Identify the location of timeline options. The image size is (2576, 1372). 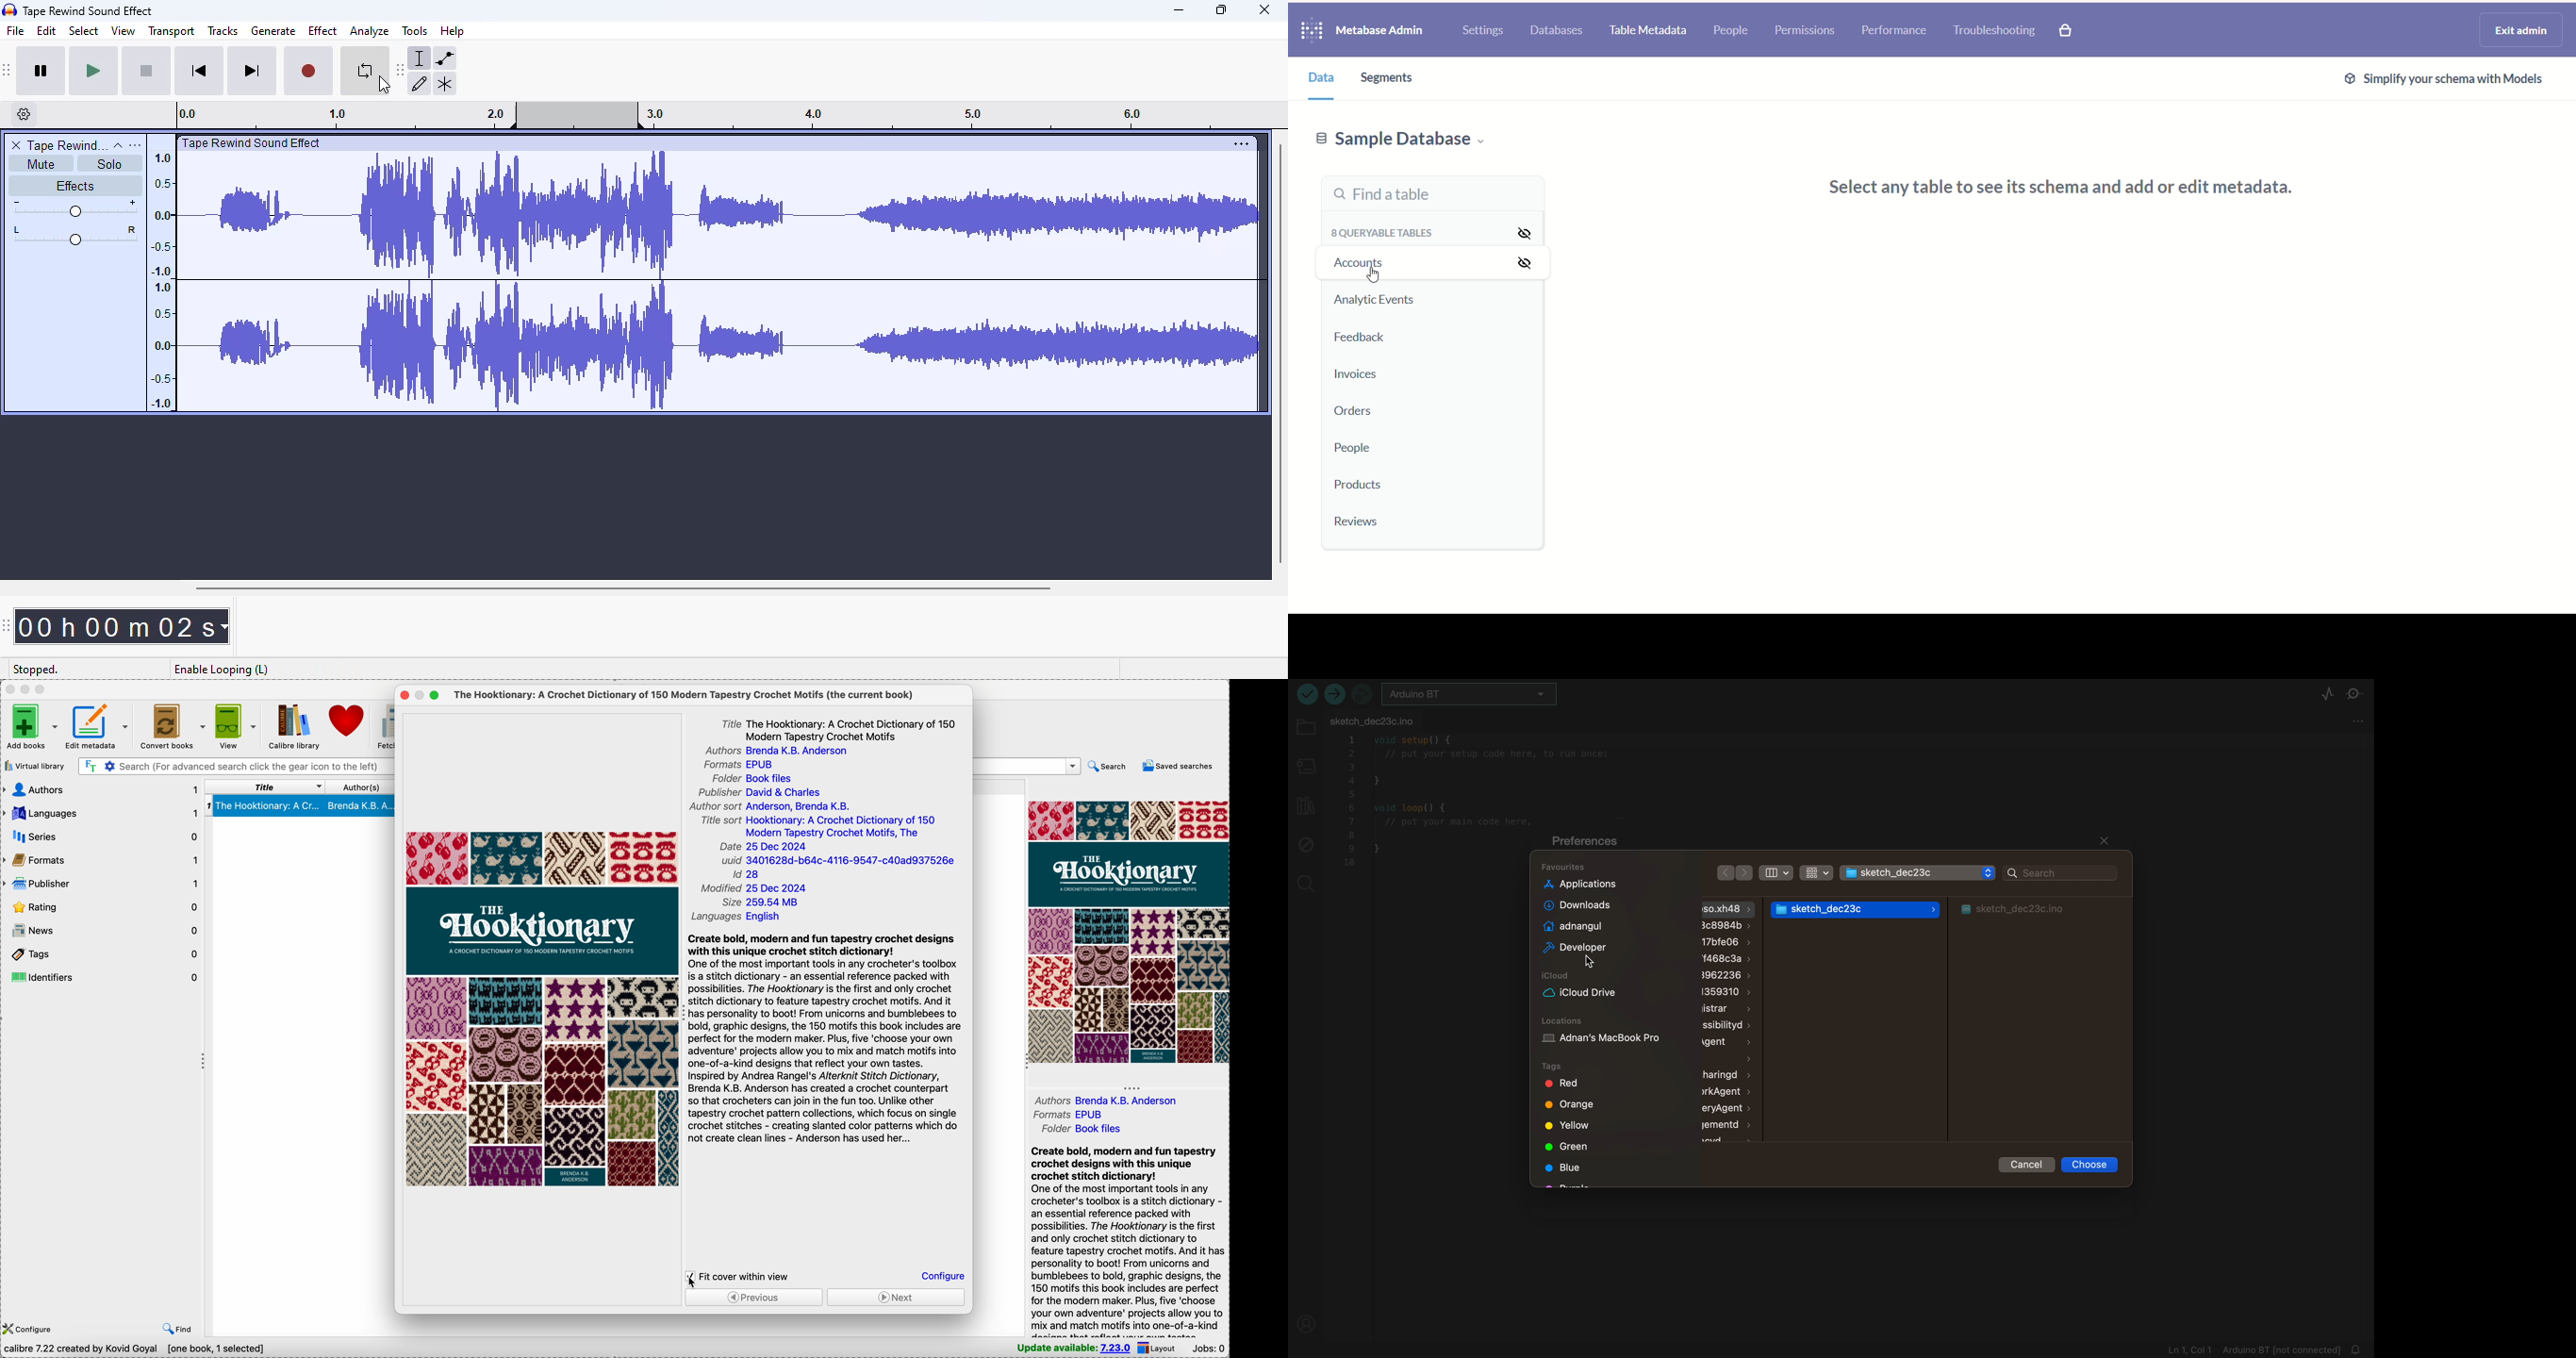
(25, 114).